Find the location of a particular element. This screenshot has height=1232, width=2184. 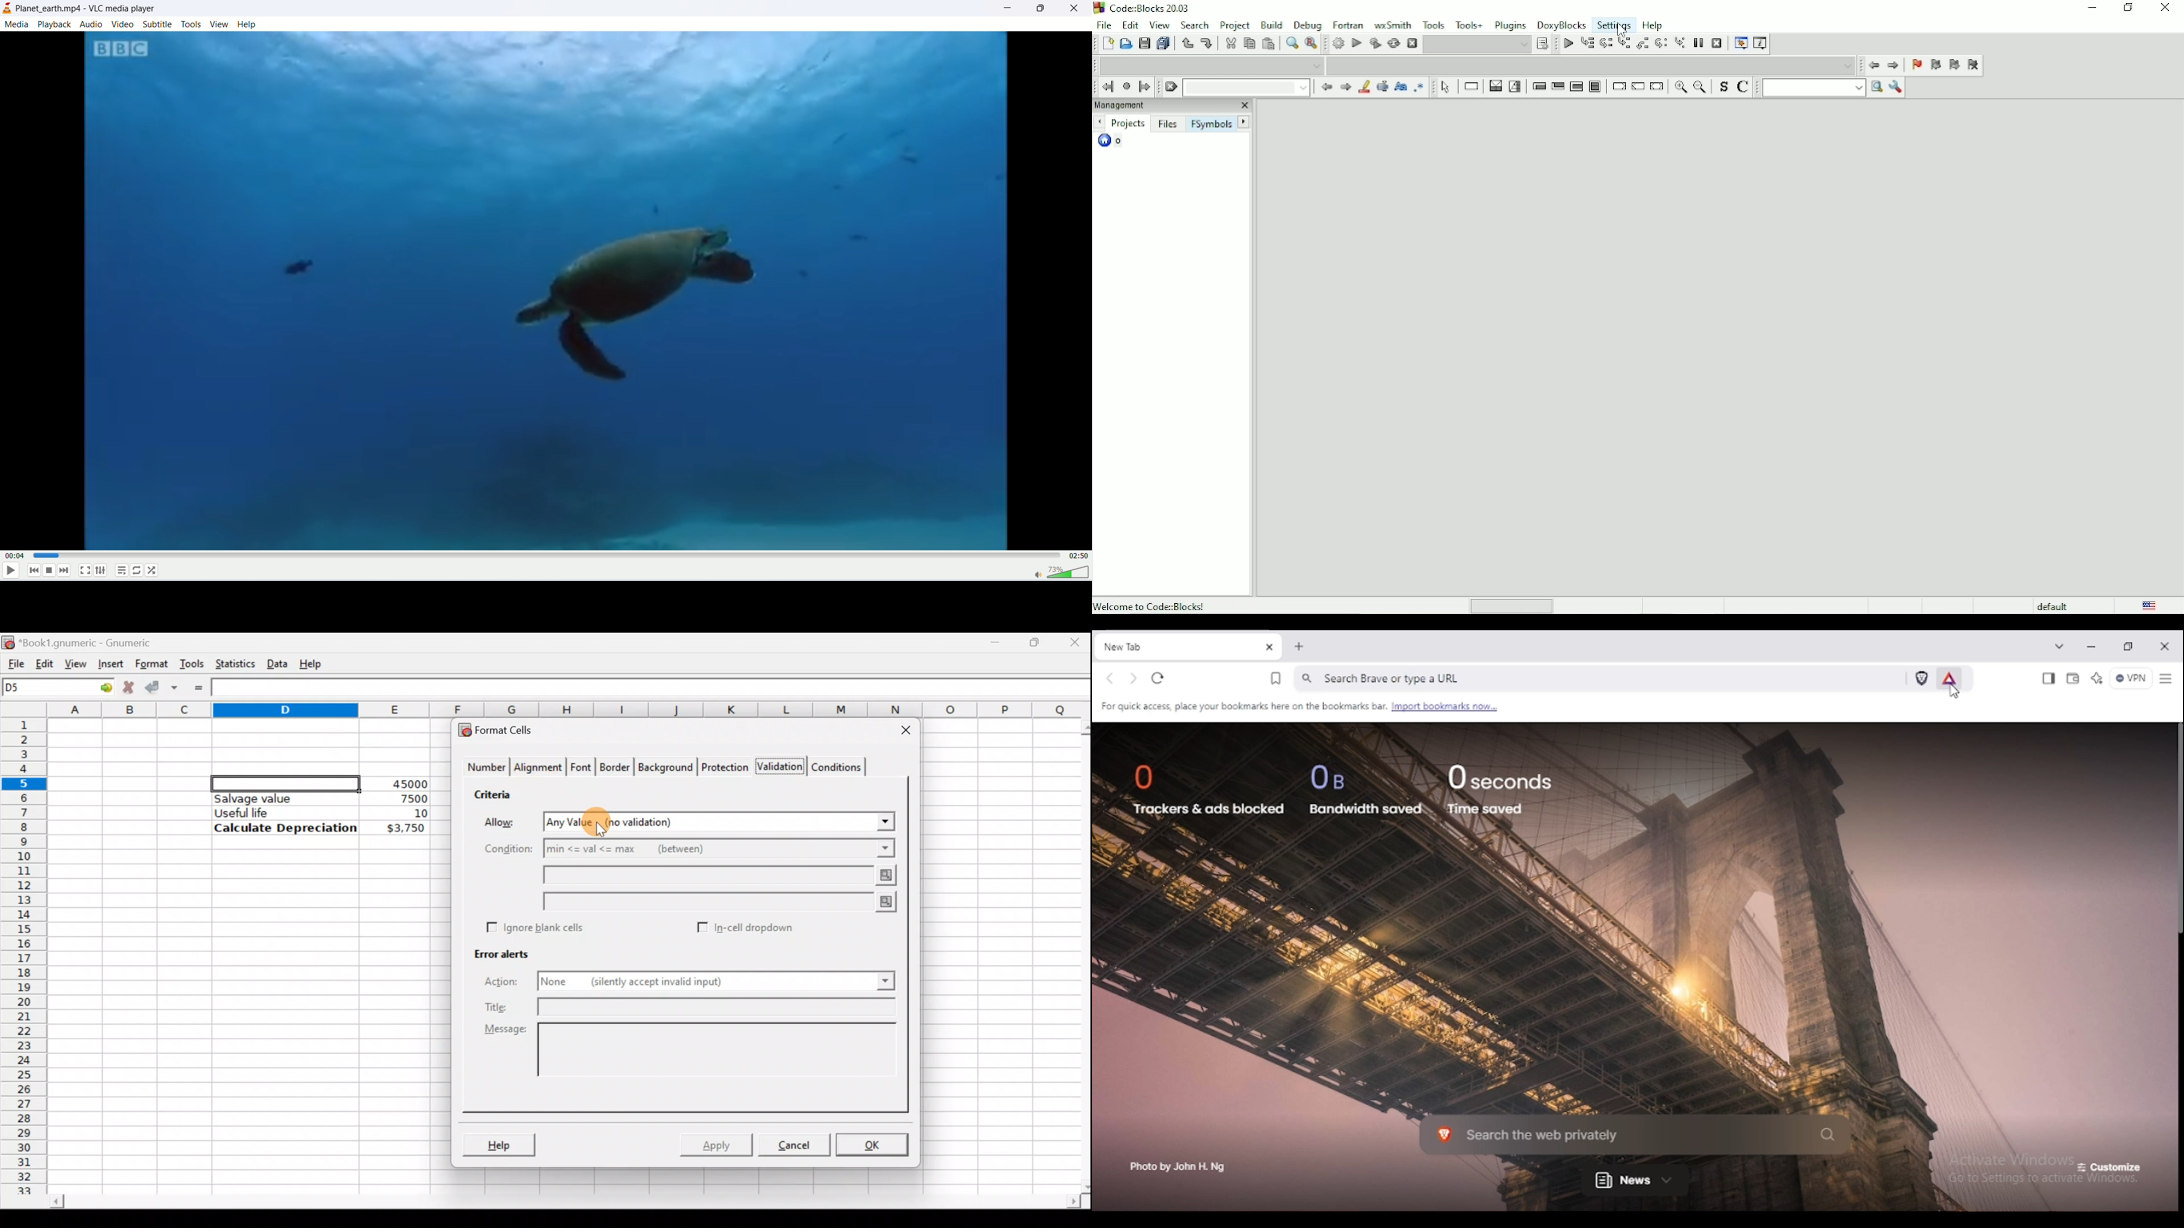

Conditions drop down is located at coordinates (874, 848).